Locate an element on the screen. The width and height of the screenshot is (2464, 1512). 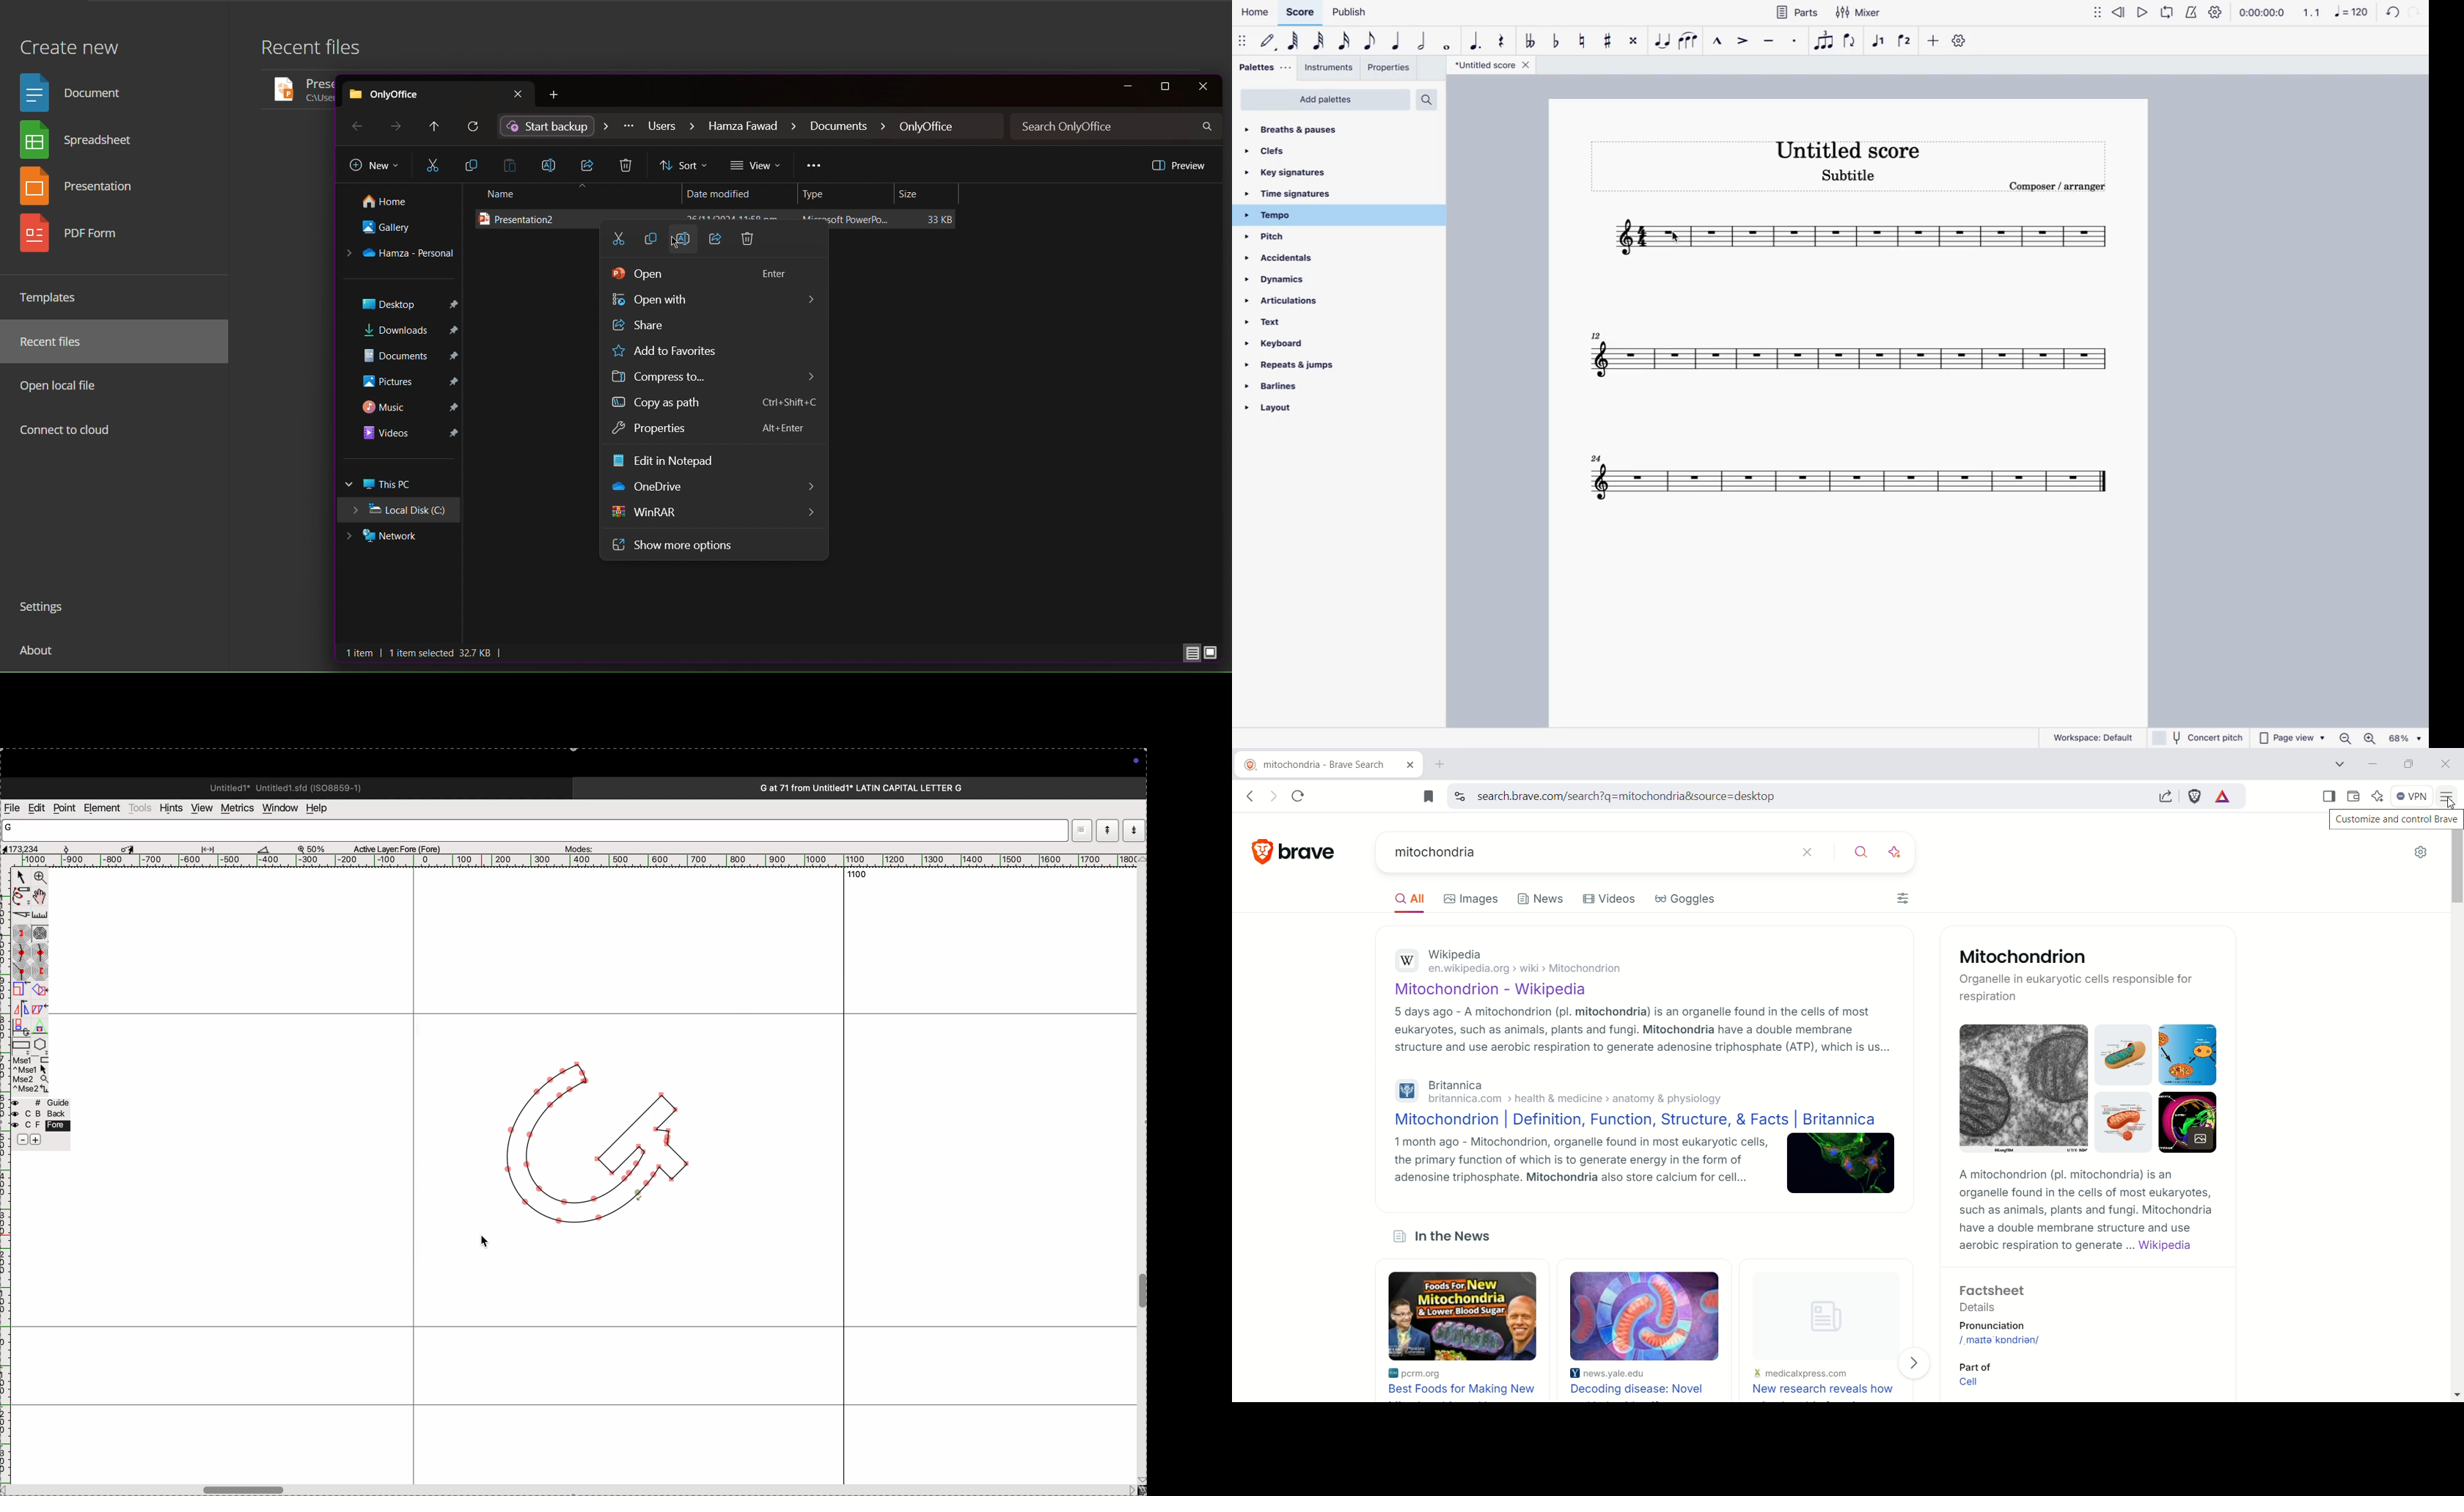
vertical scrollbar is located at coordinates (1139, 1179).